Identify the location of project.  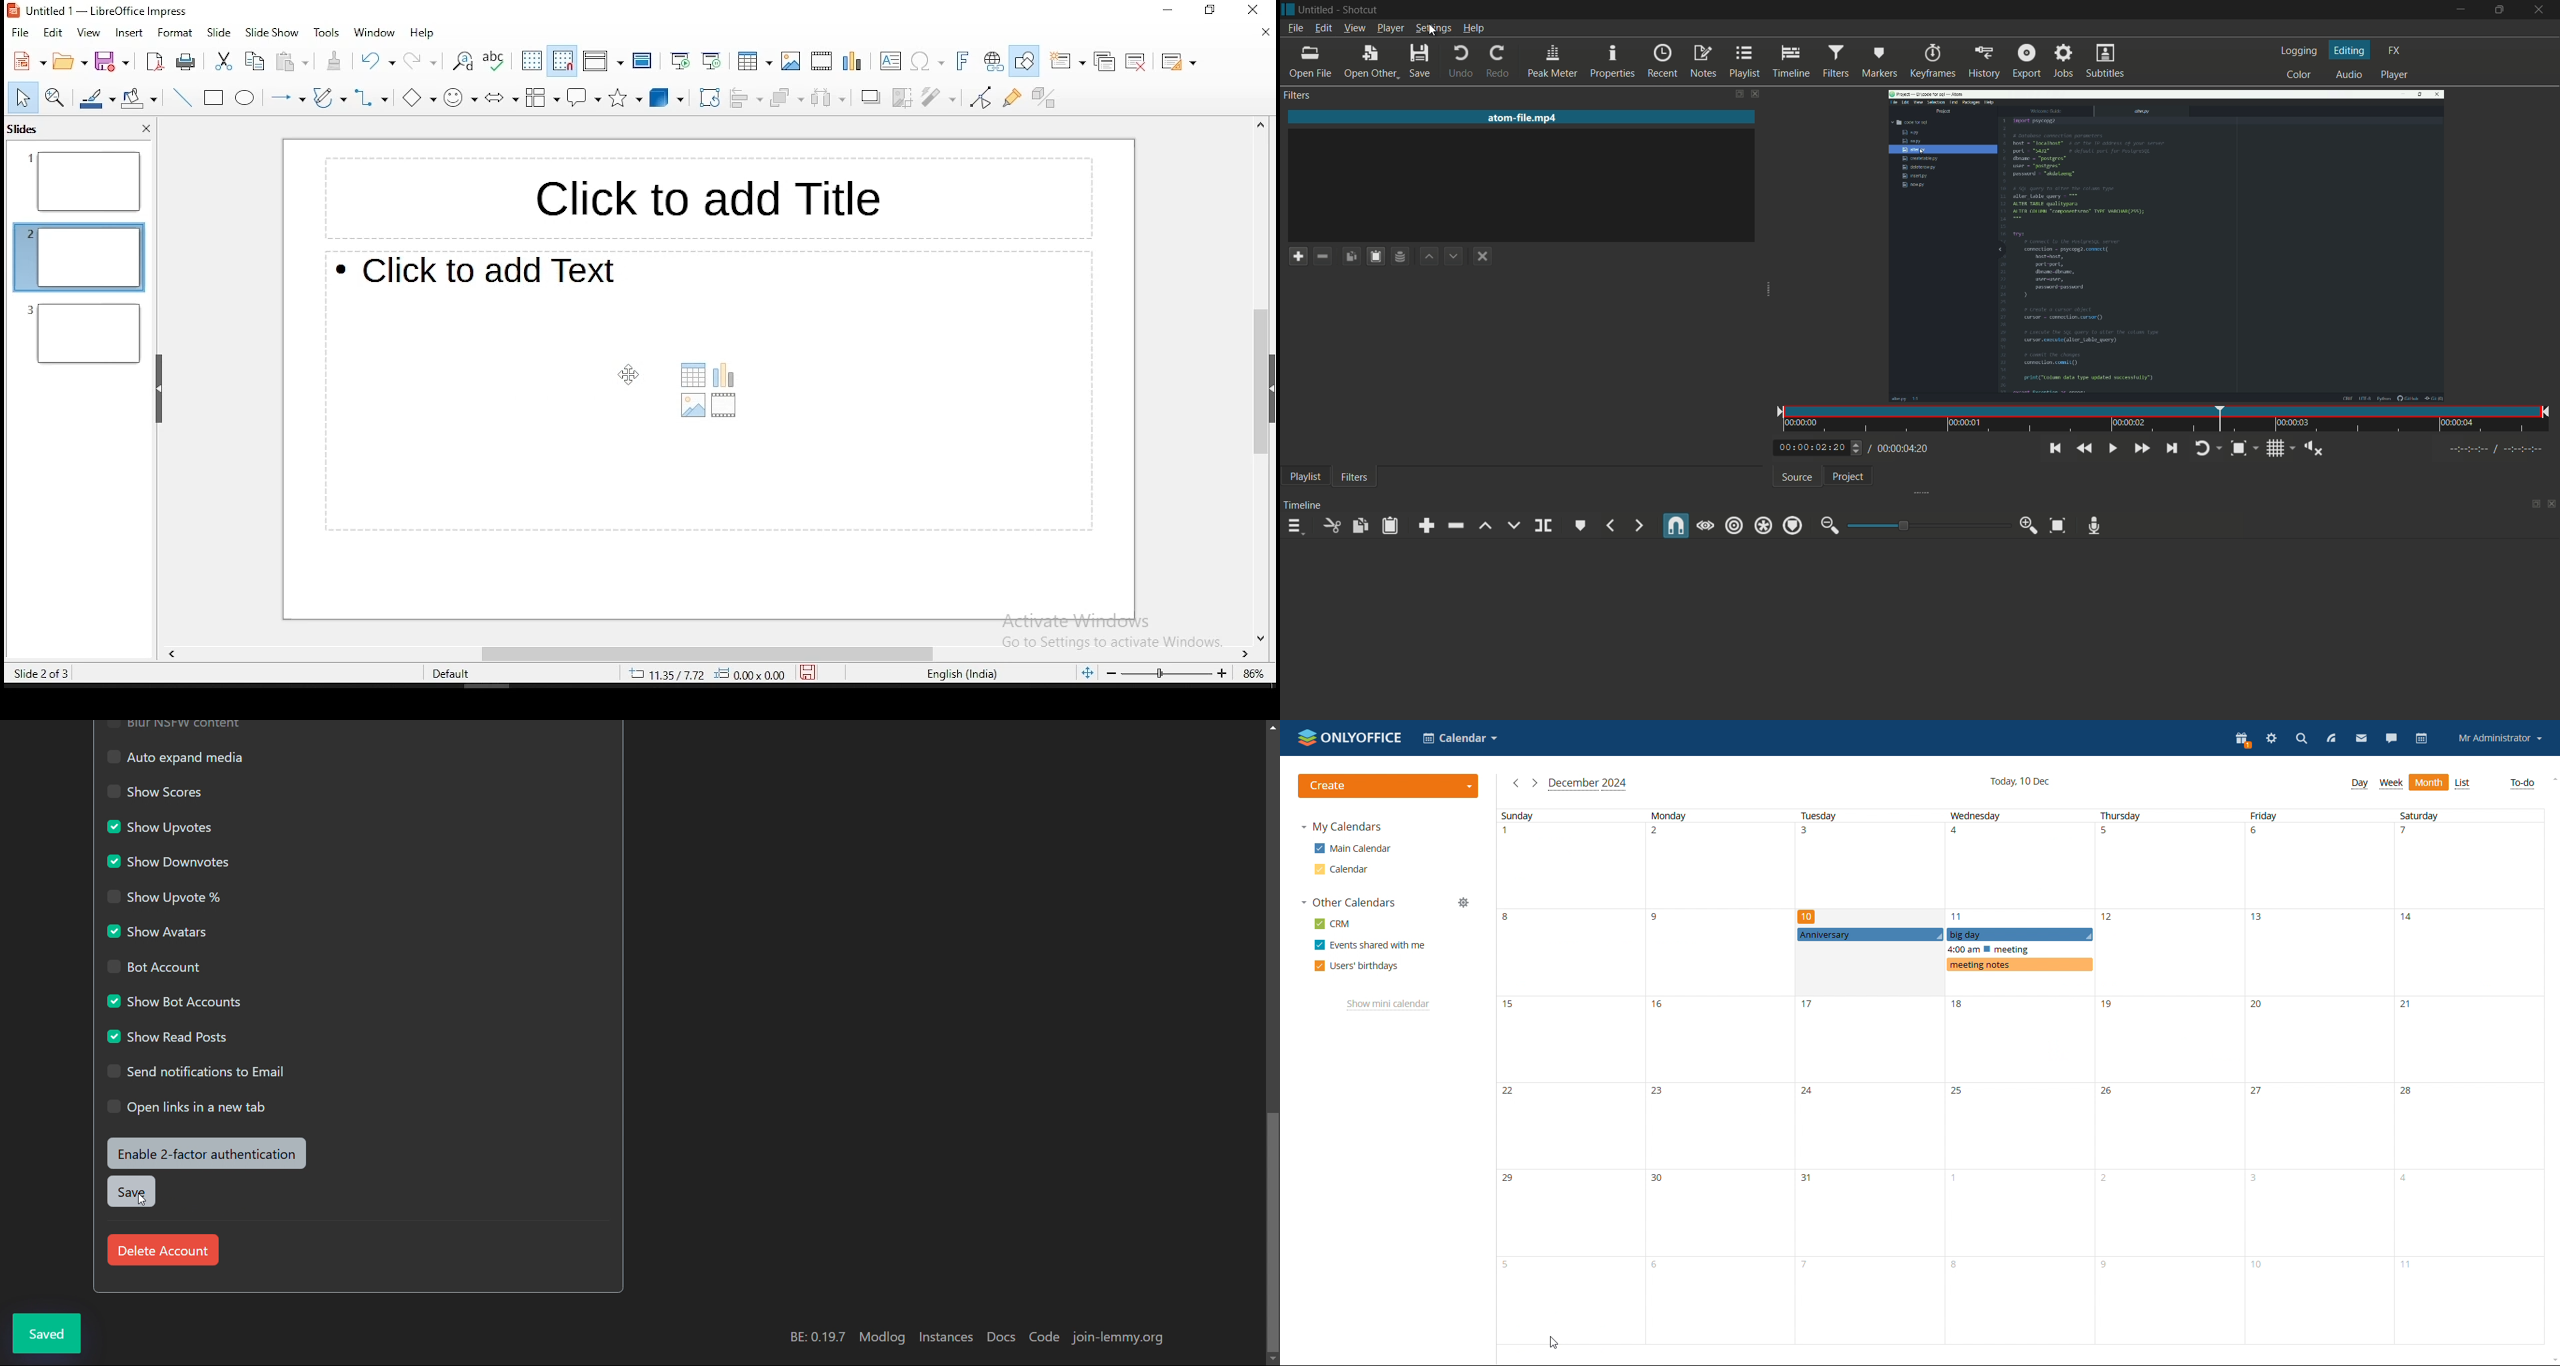
(1847, 476).